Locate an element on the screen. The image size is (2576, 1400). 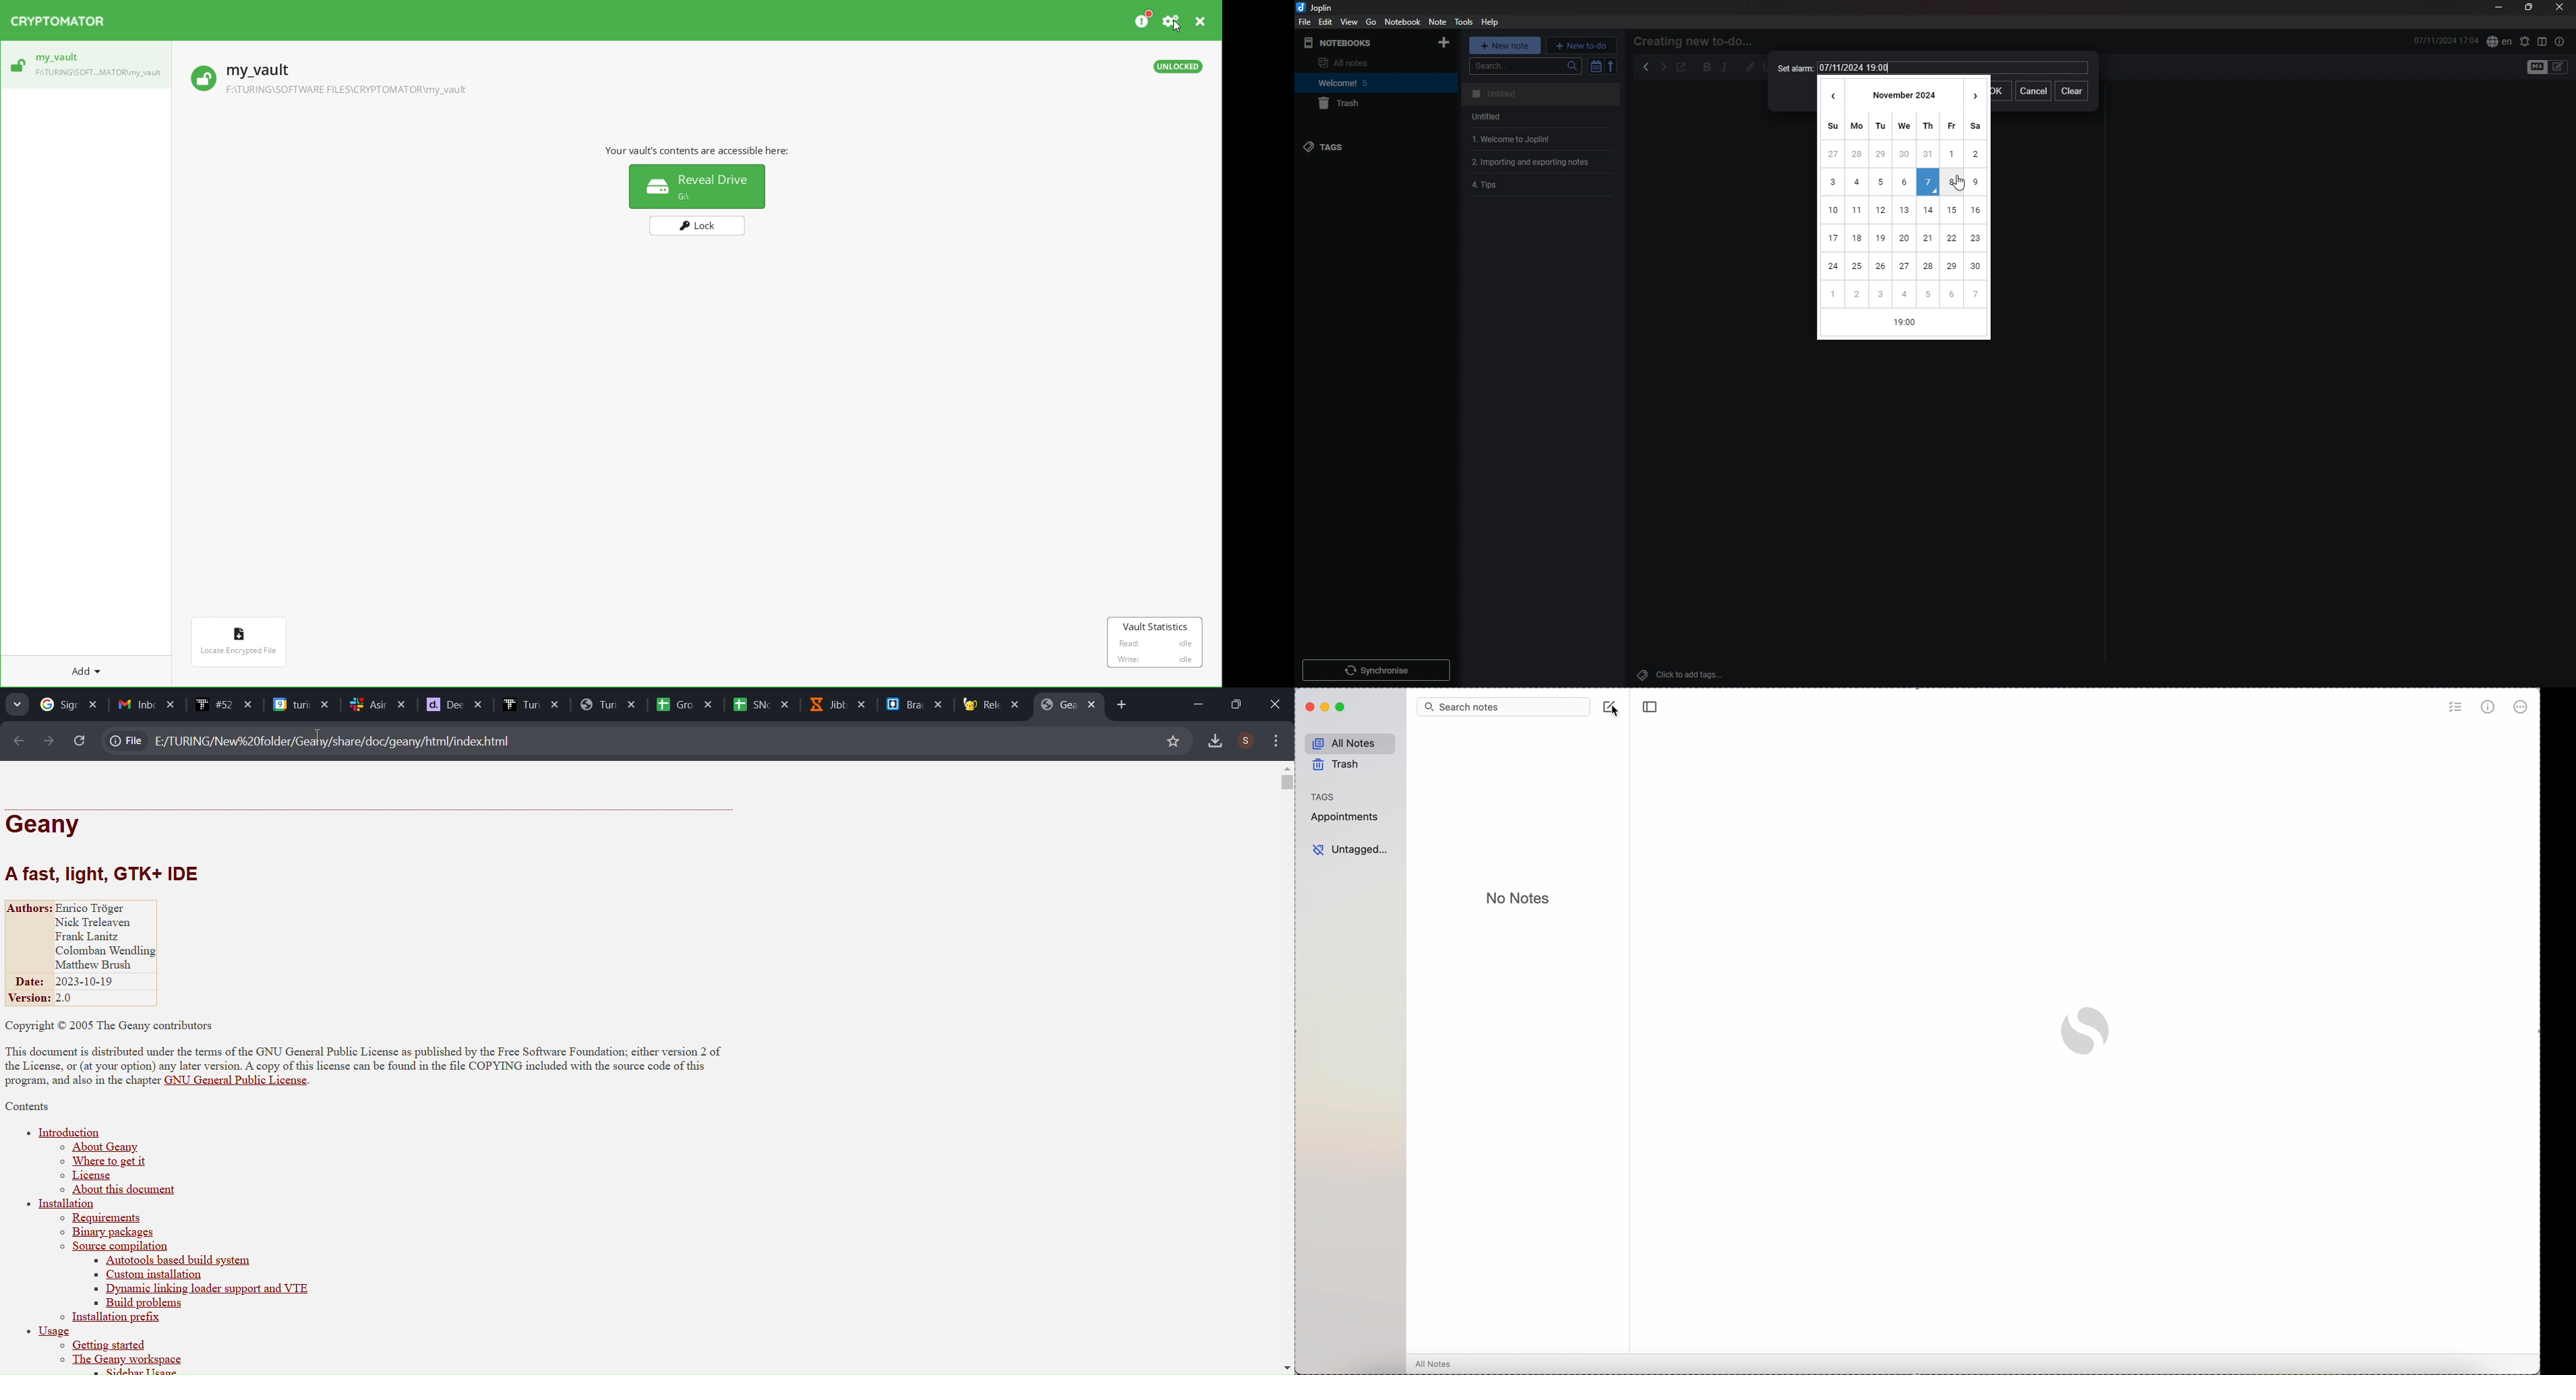
spell check is located at coordinates (2499, 42).